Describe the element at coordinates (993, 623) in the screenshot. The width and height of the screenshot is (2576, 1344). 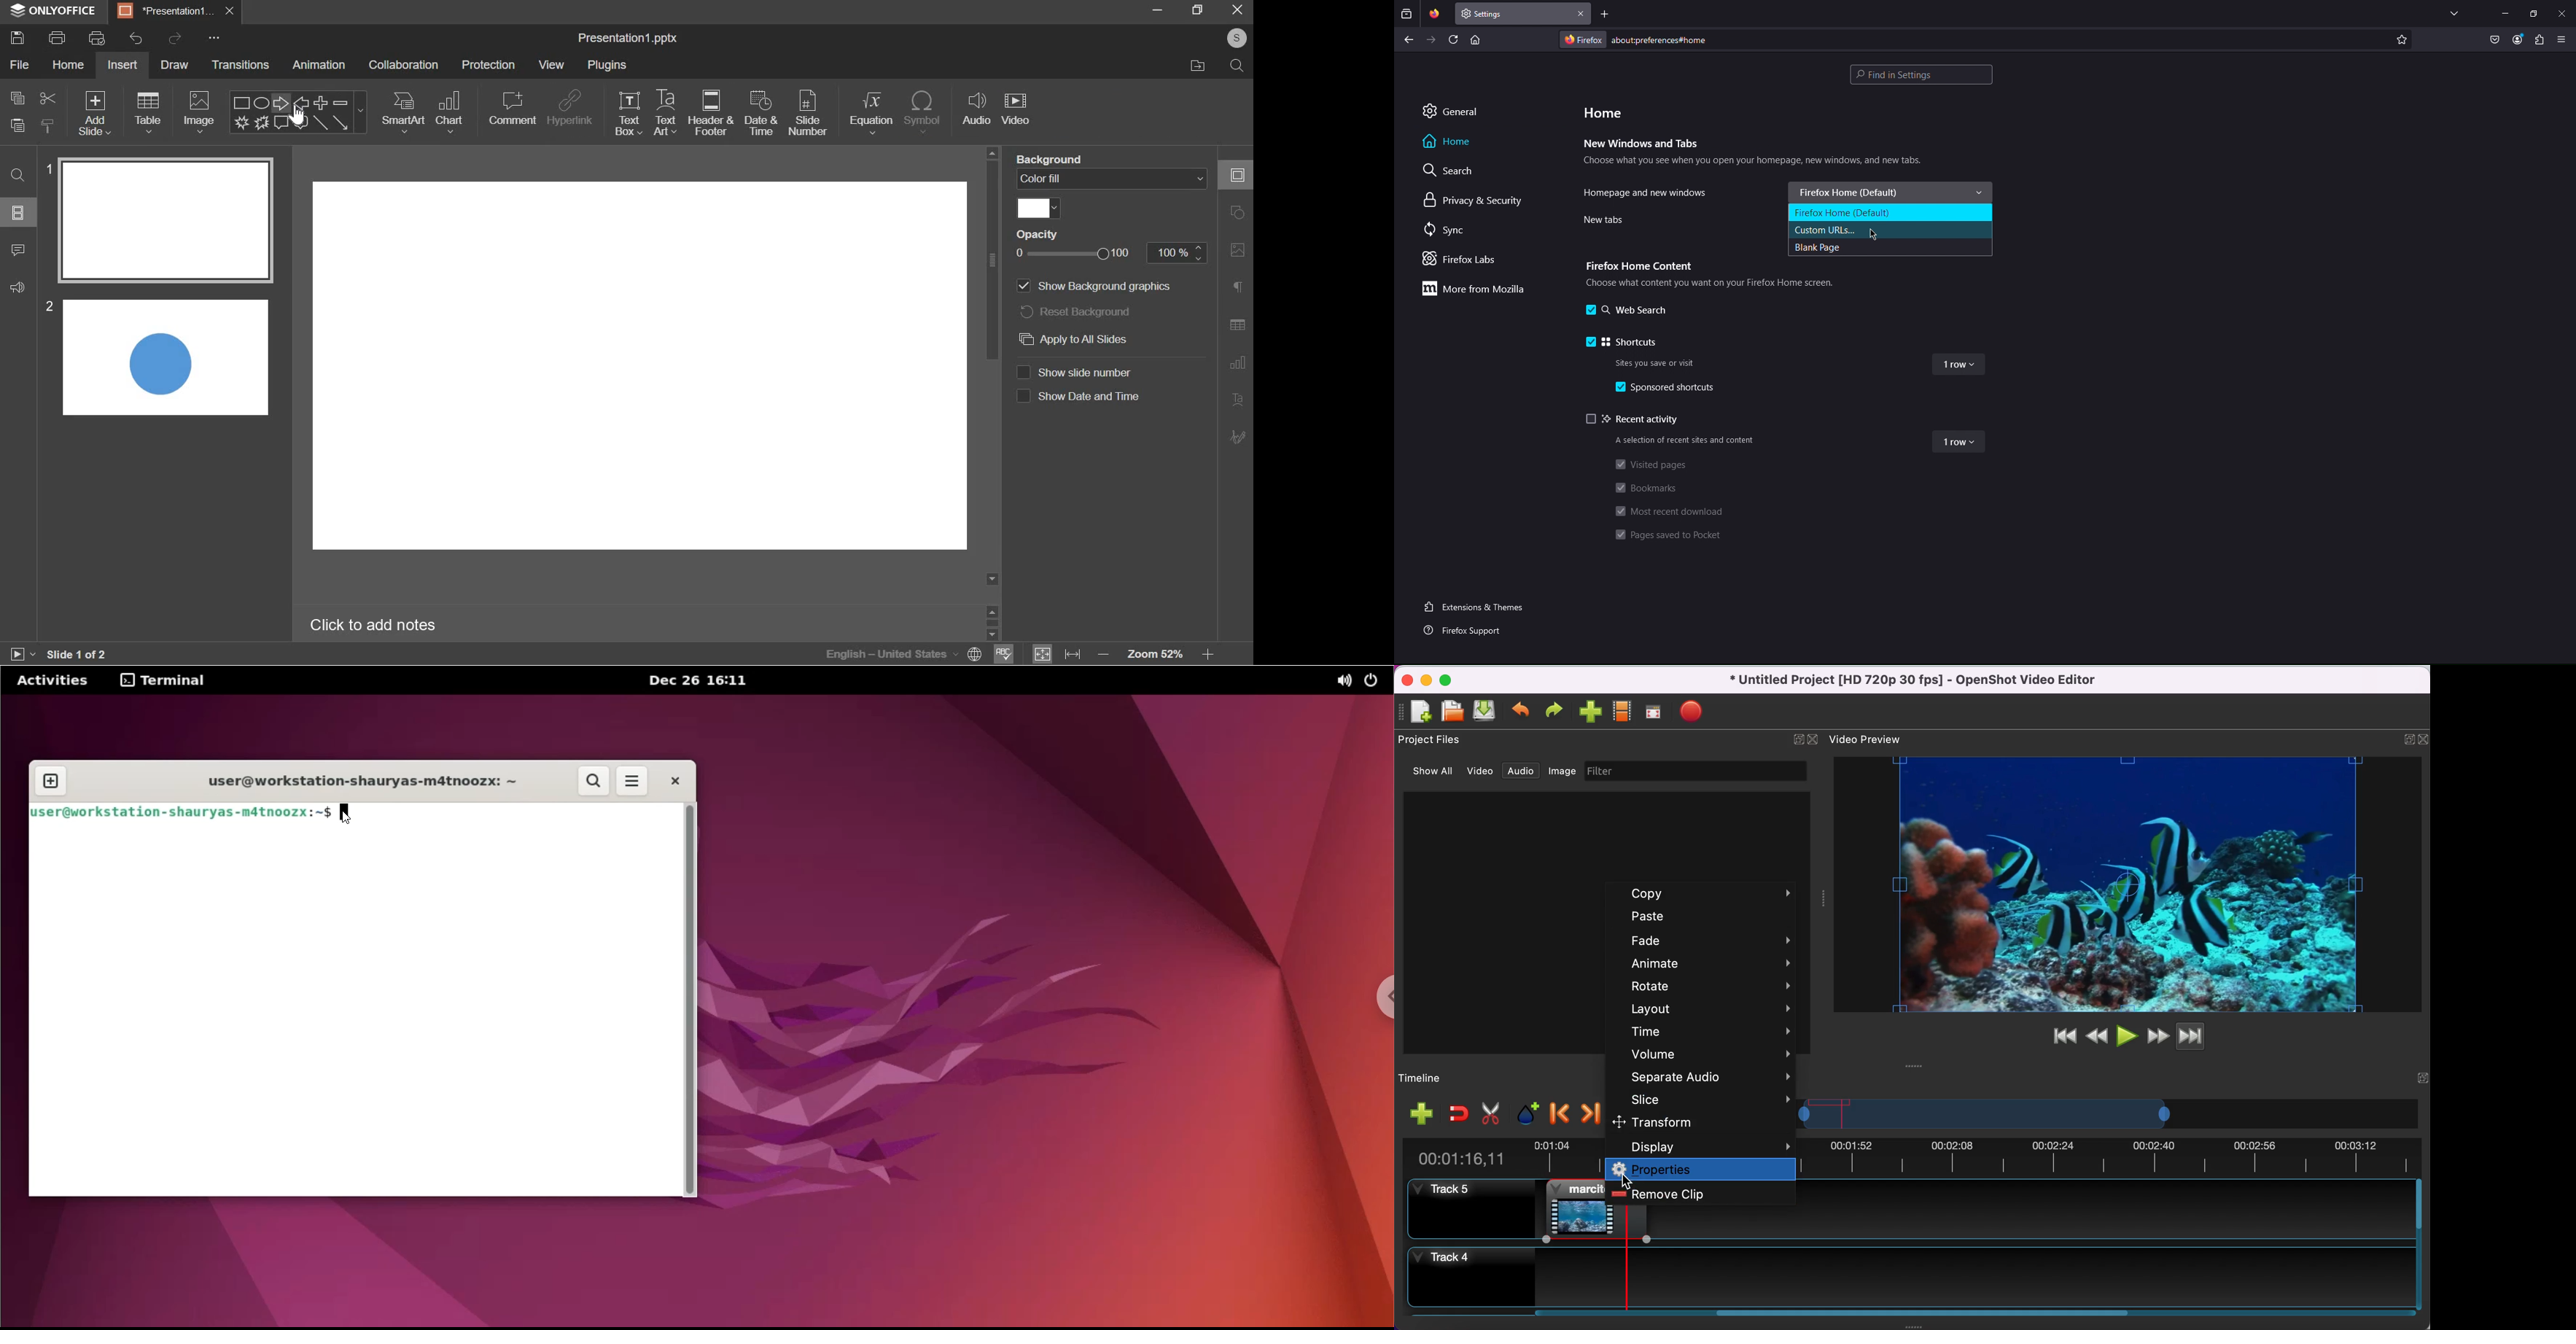
I see `scrollbar` at that location.